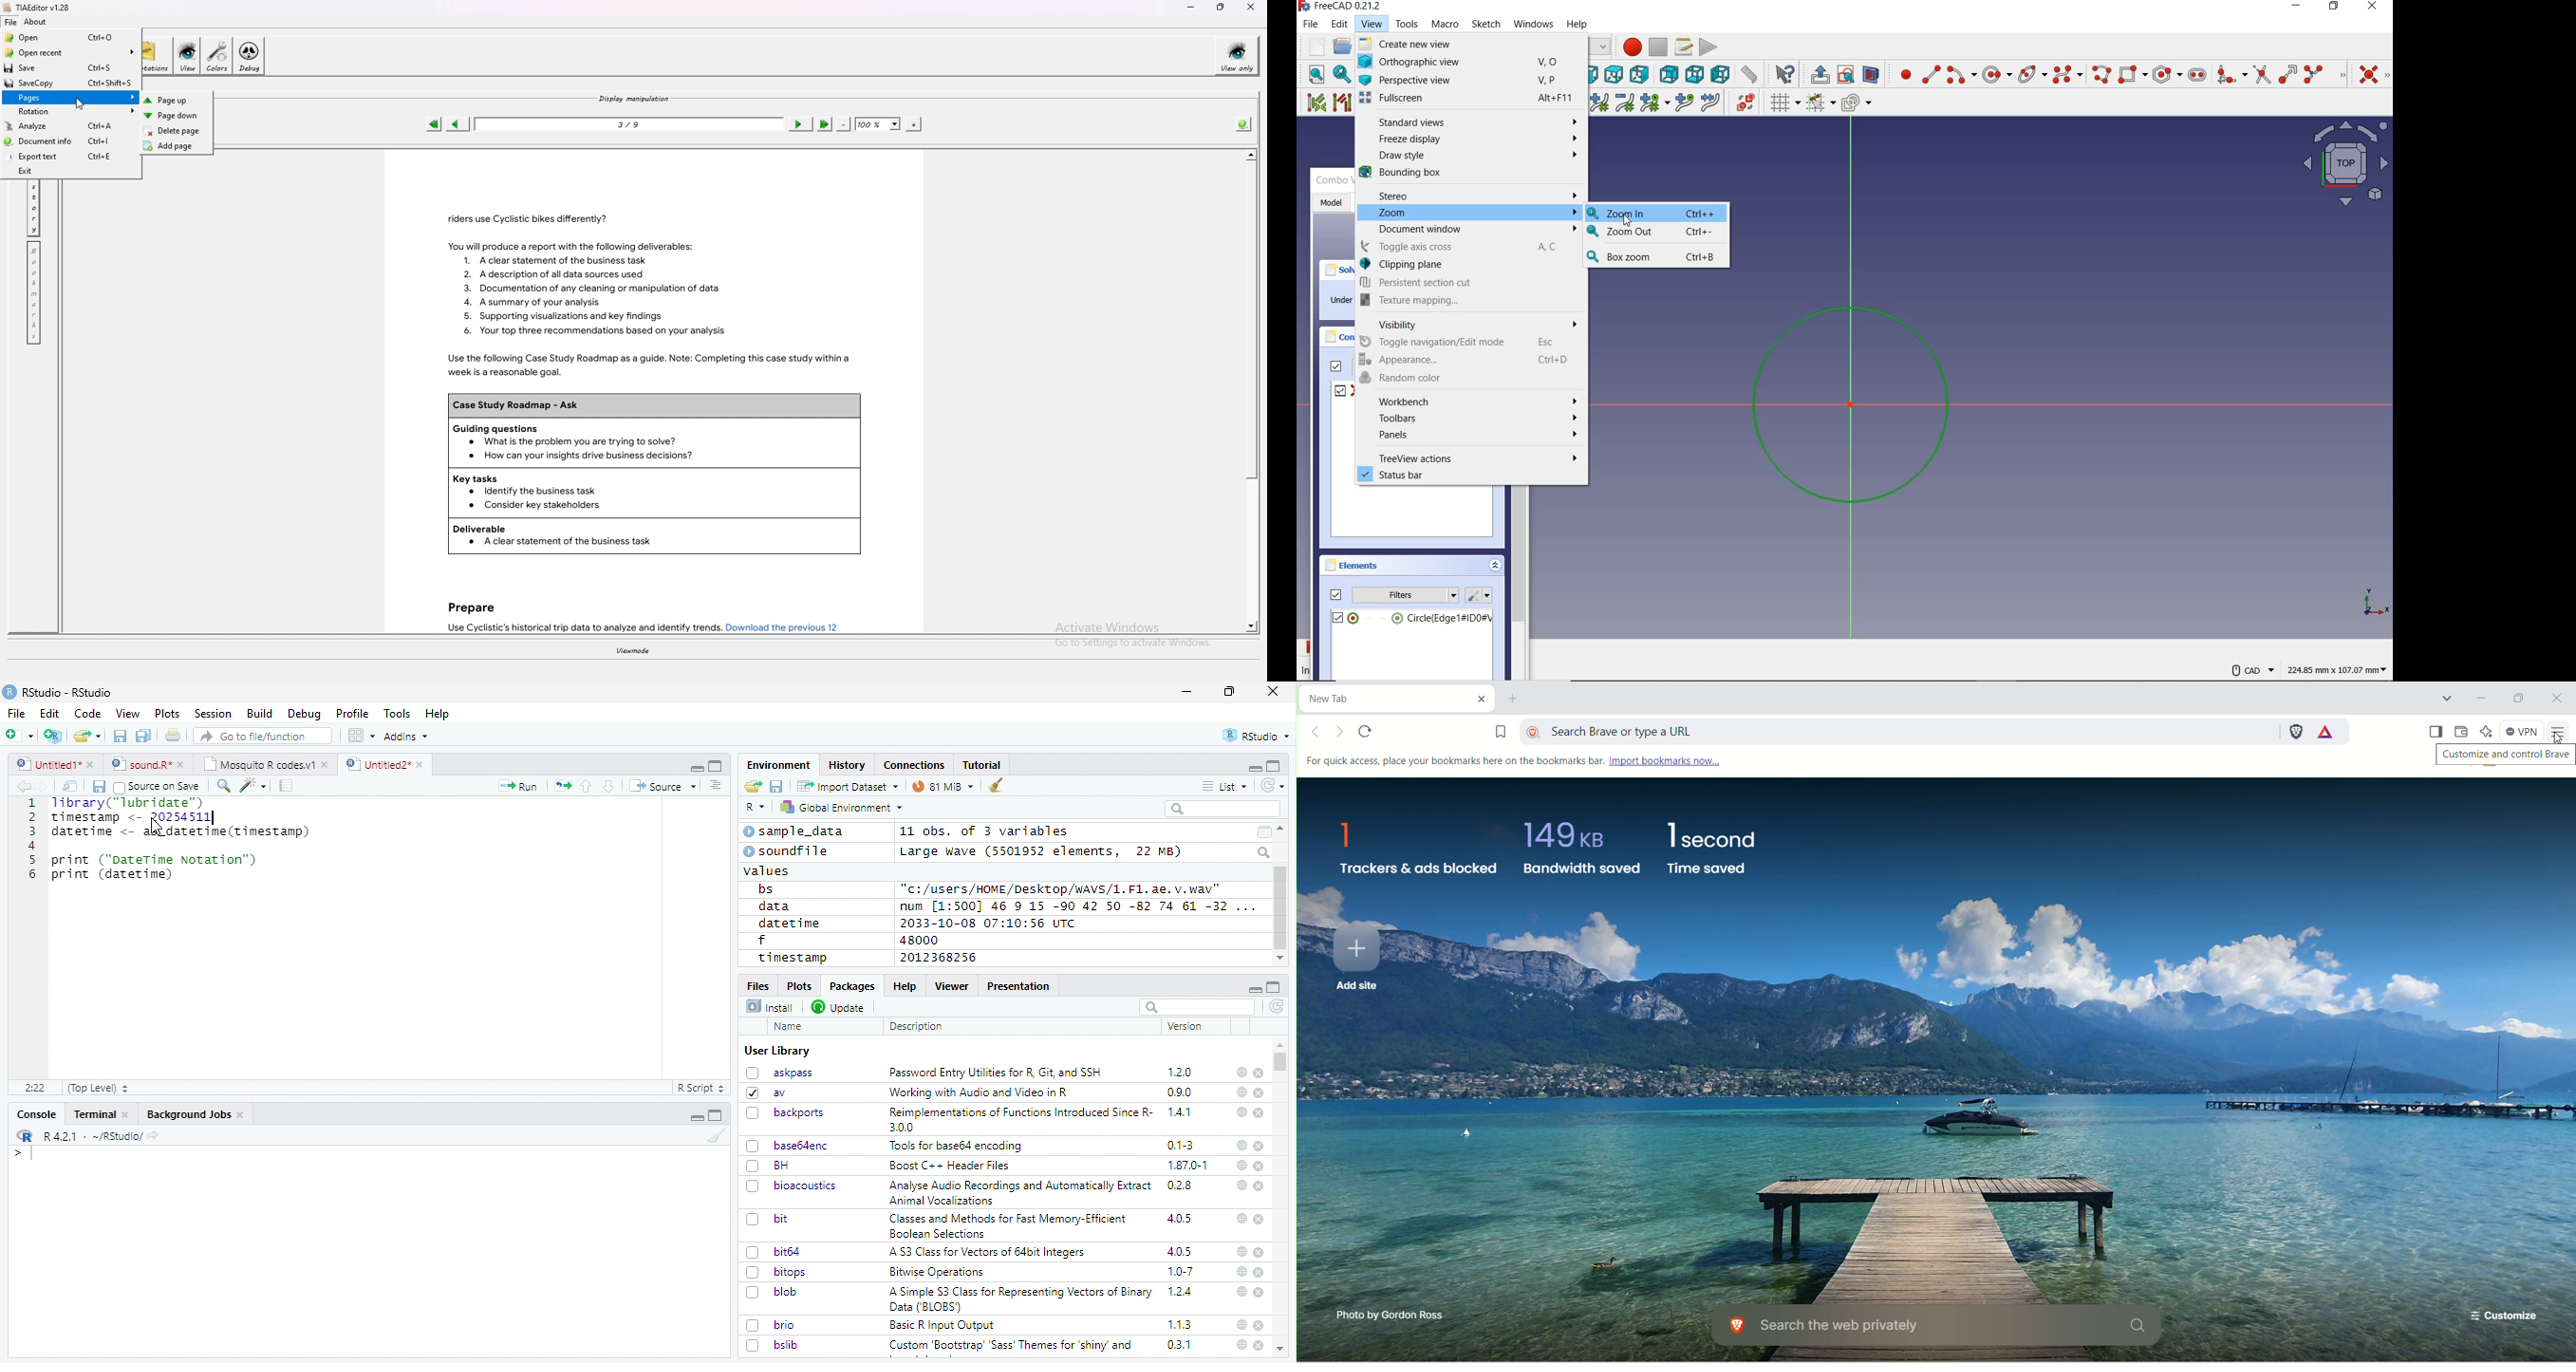 Image resolution: width=2576 pixels, height=1372 pixels. What do you see at coordinates (663, 788) in the screenshot?
I see `Source` at bounding box center [663, 788].